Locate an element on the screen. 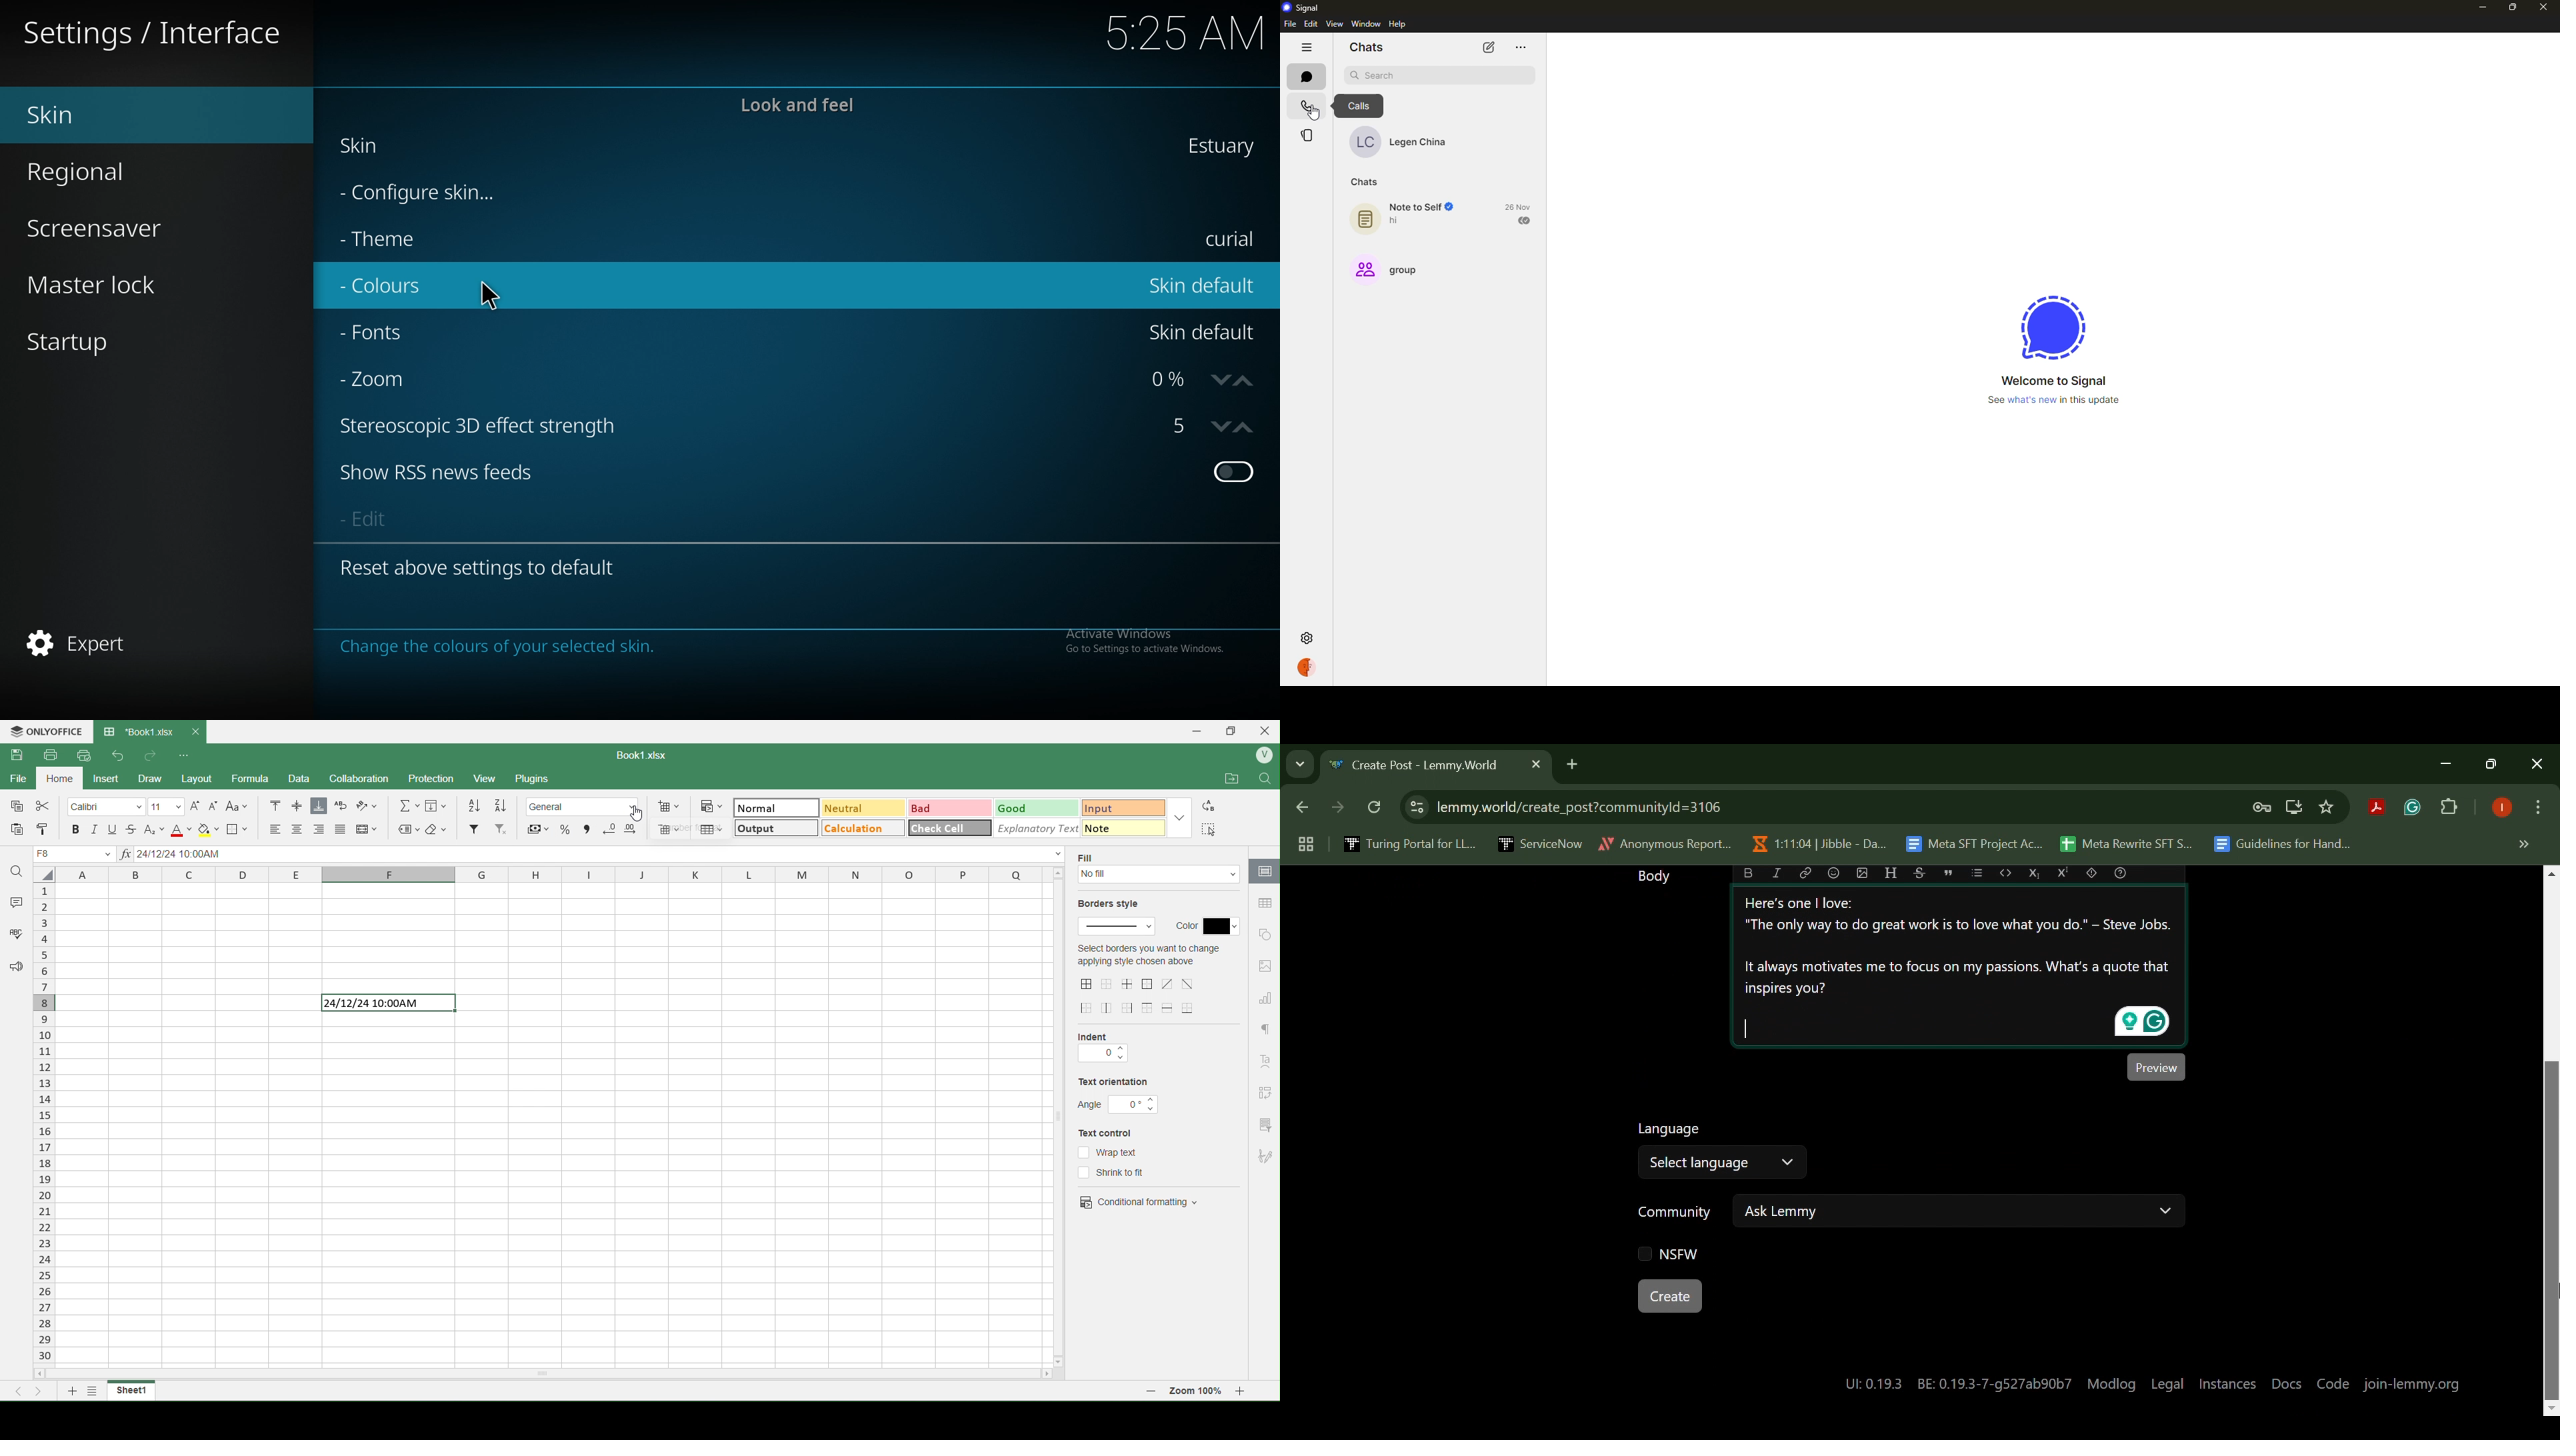  Modlog is located at coordinates (2111, 1382).